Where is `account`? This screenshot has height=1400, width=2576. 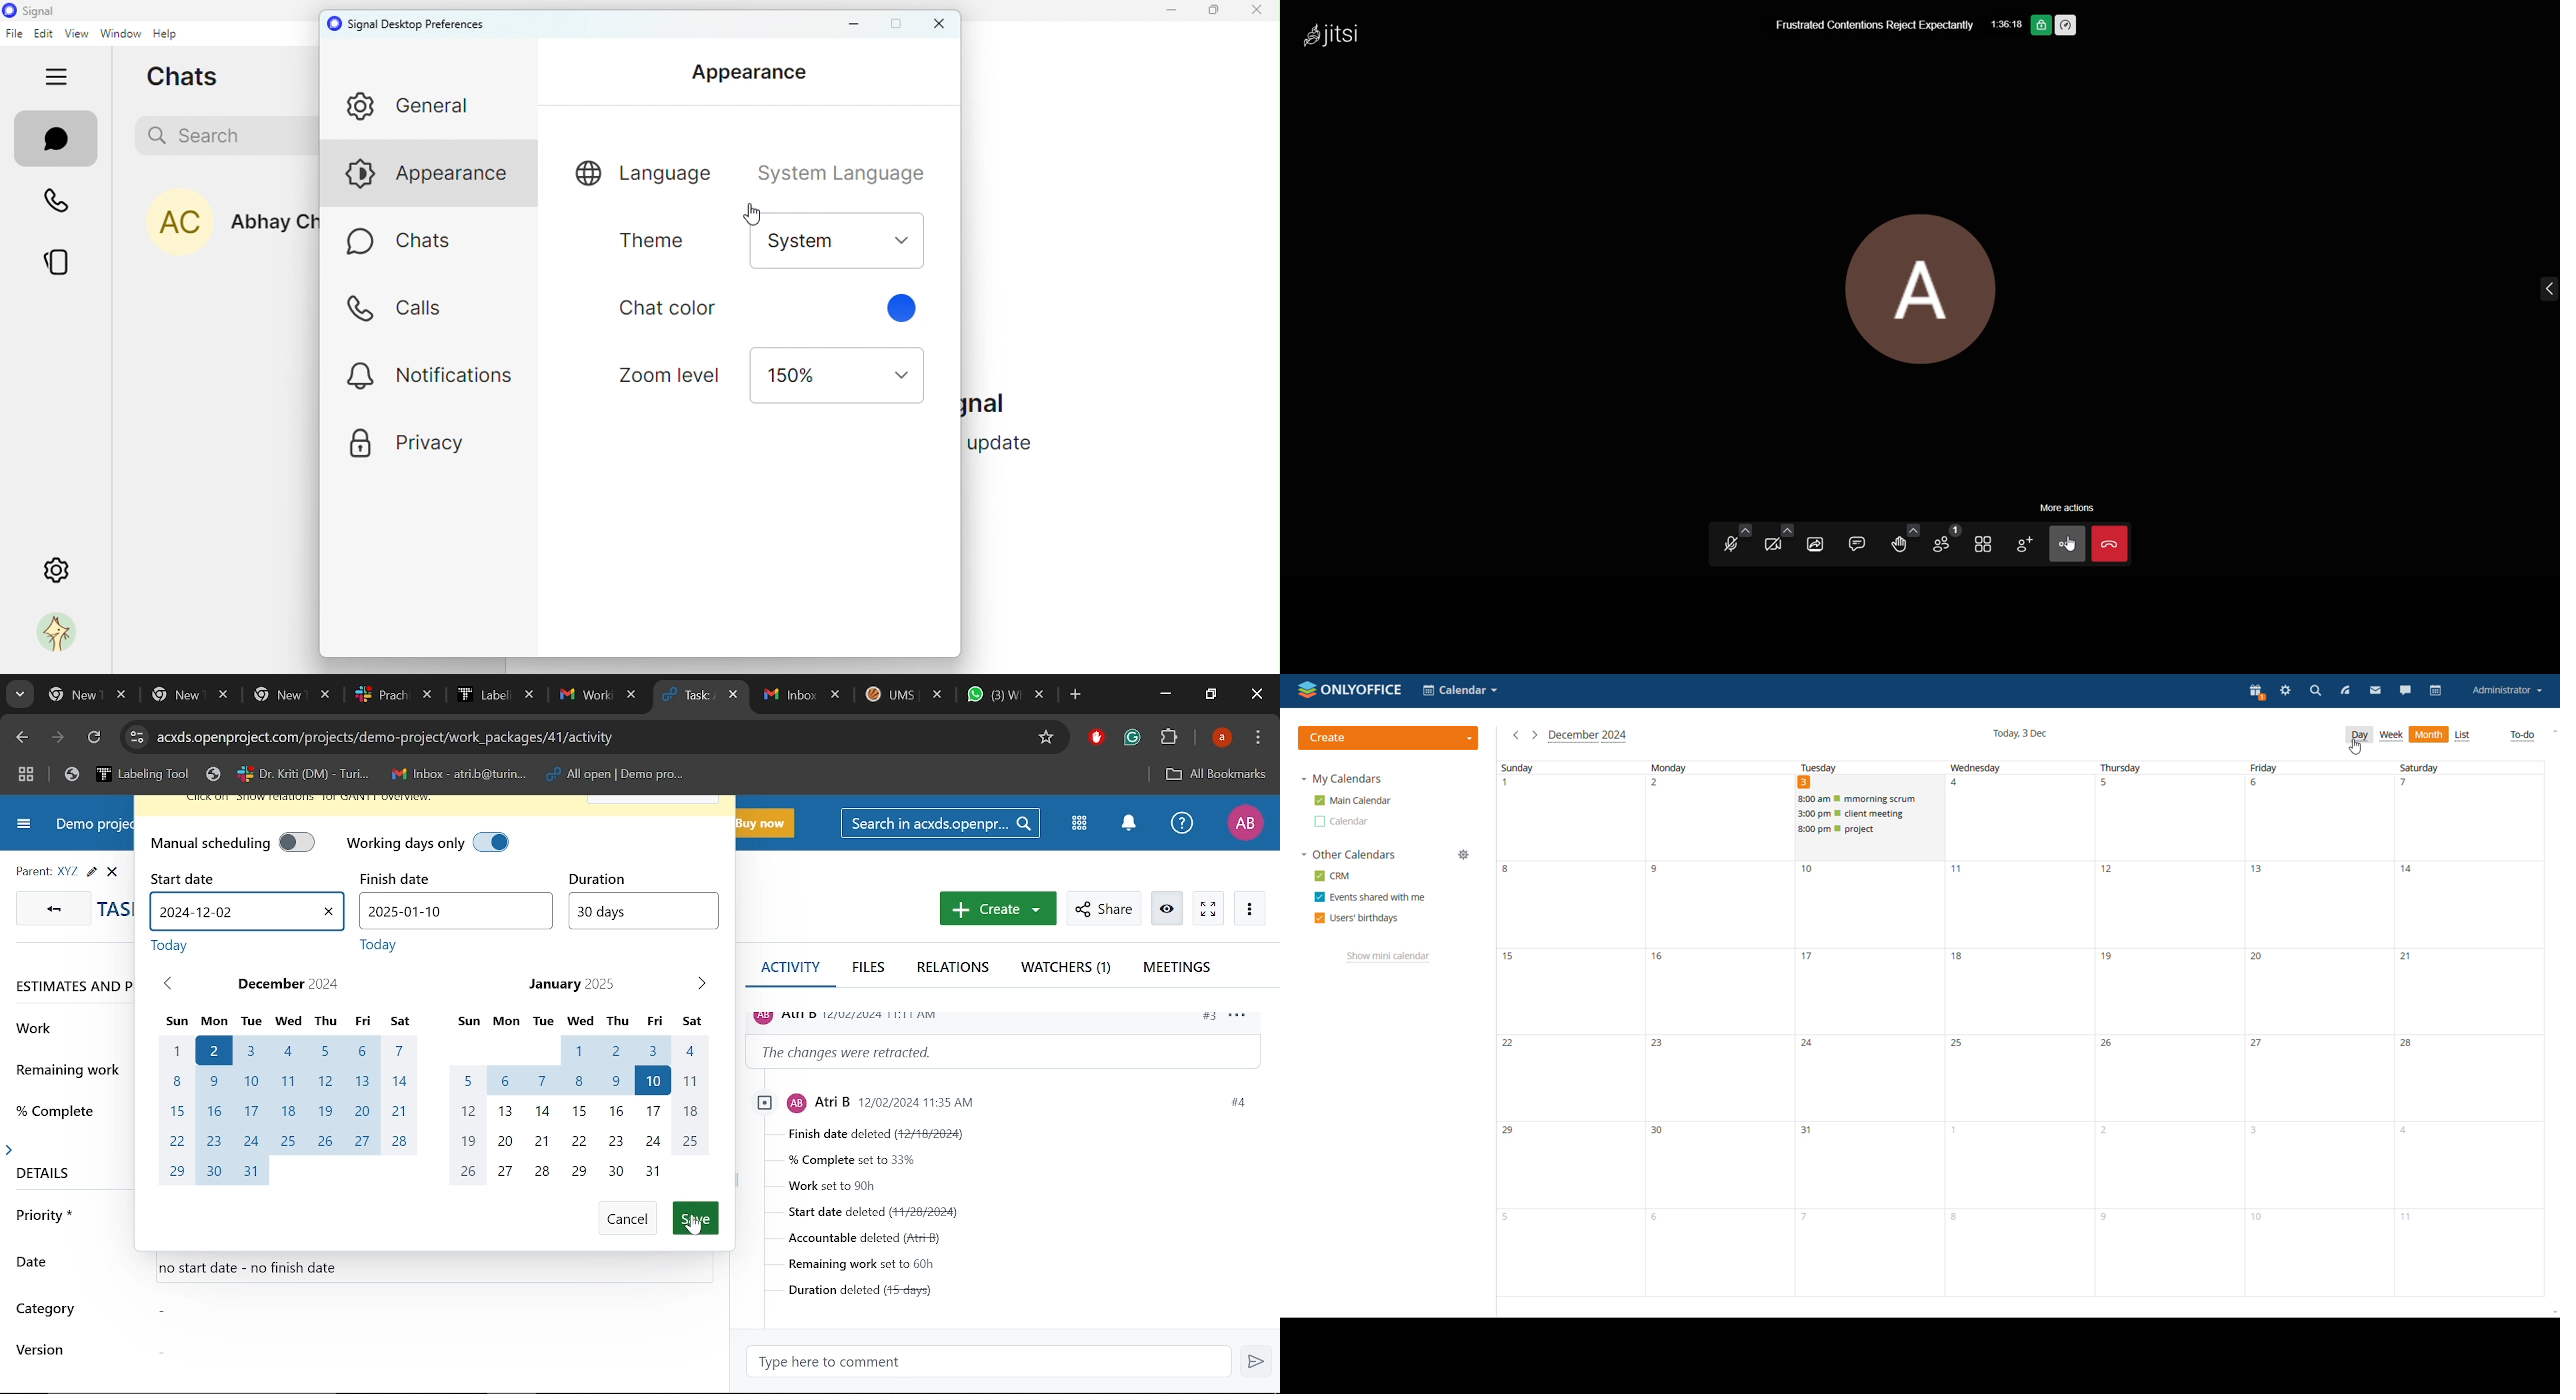
account is located at coordinates (2507, 690).